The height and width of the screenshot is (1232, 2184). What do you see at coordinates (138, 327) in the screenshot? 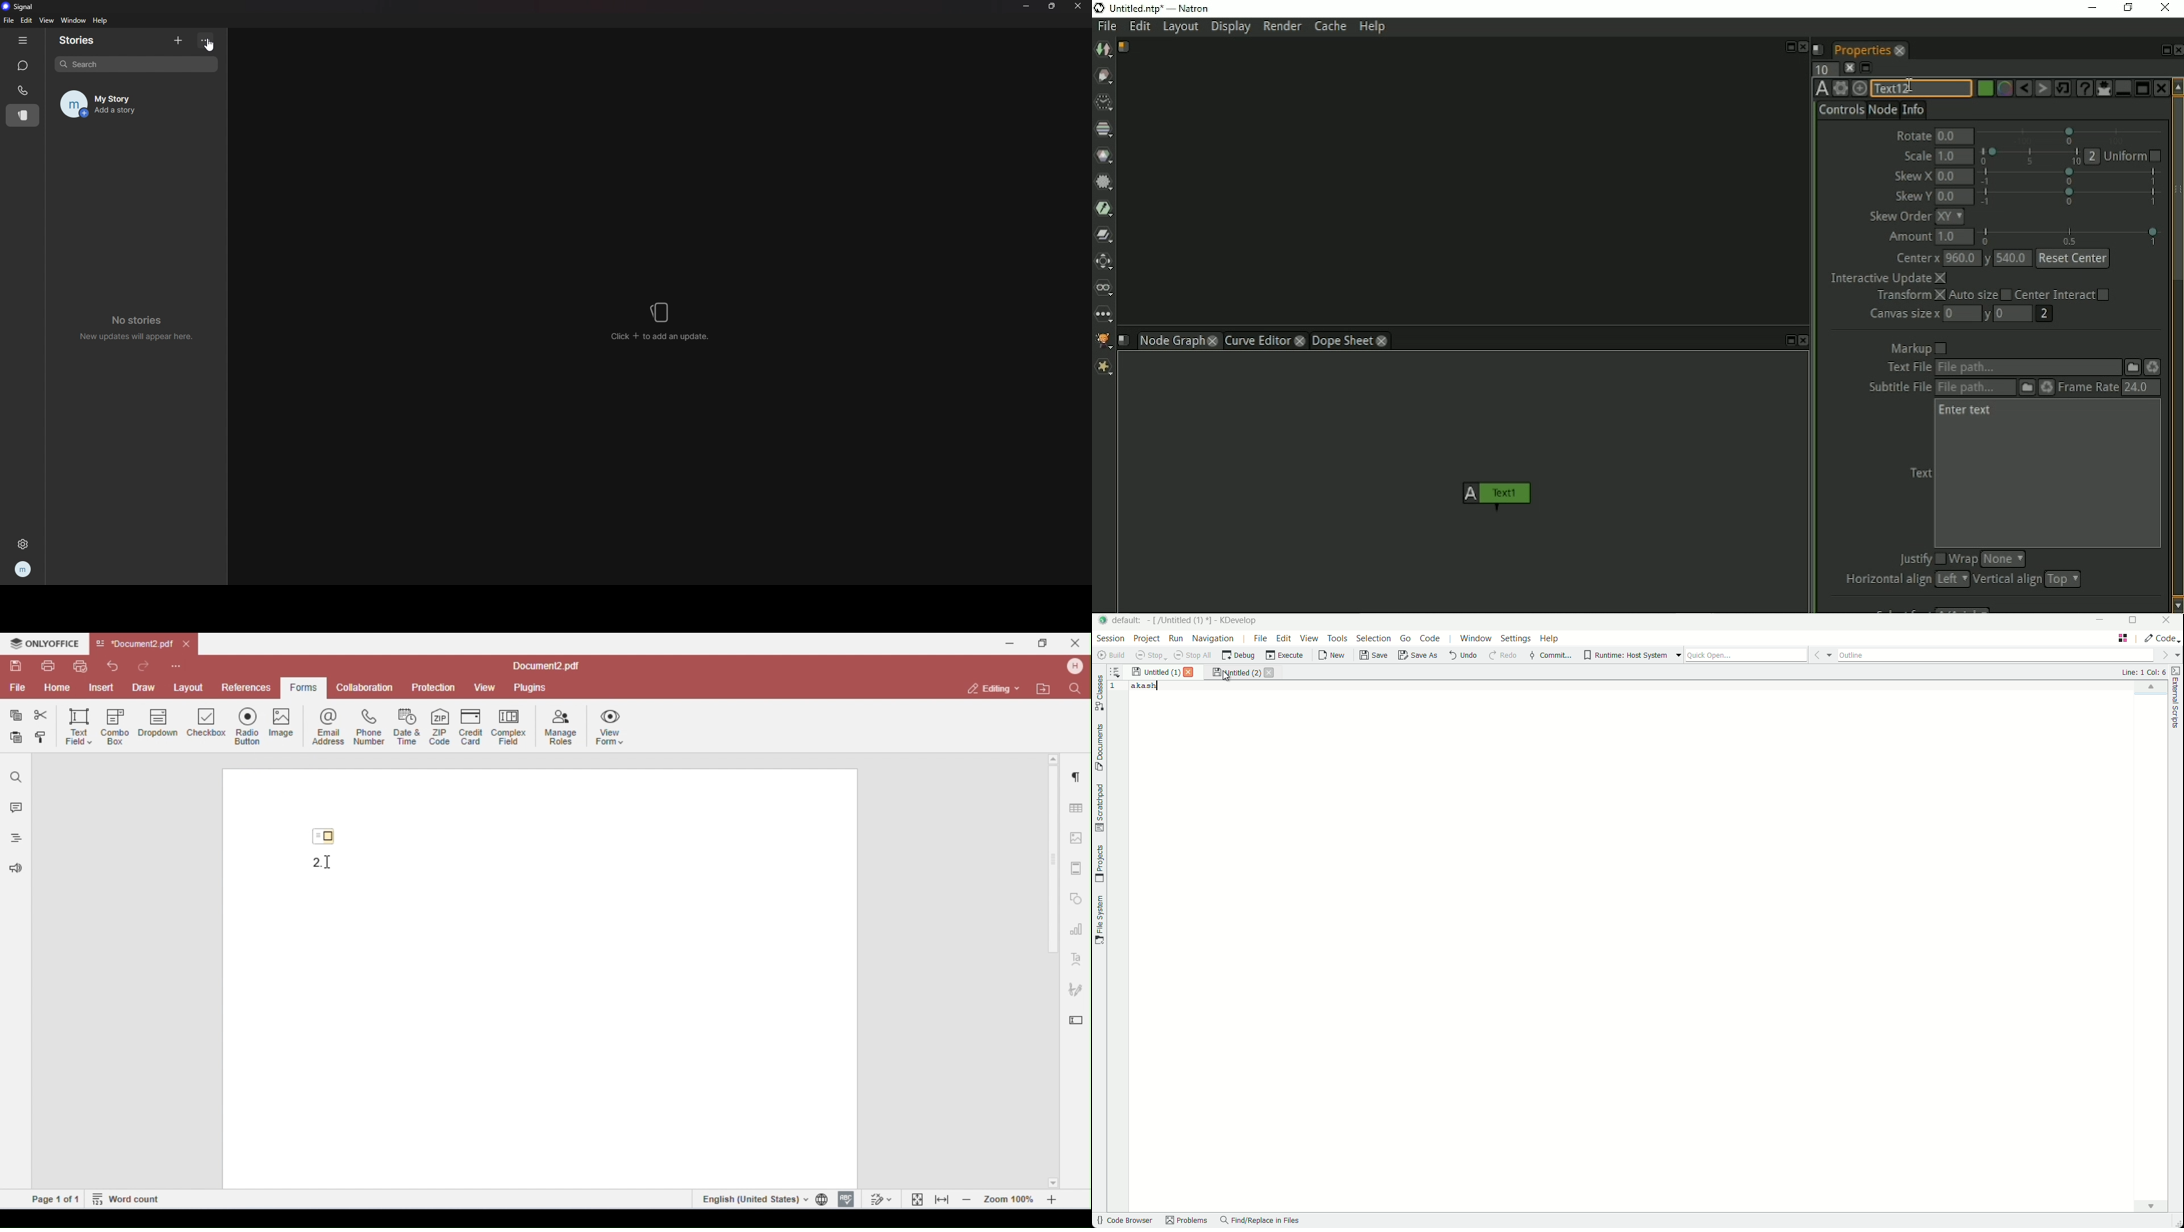
I see `no stories new updates will appear here` at bounding box center [138, 327].